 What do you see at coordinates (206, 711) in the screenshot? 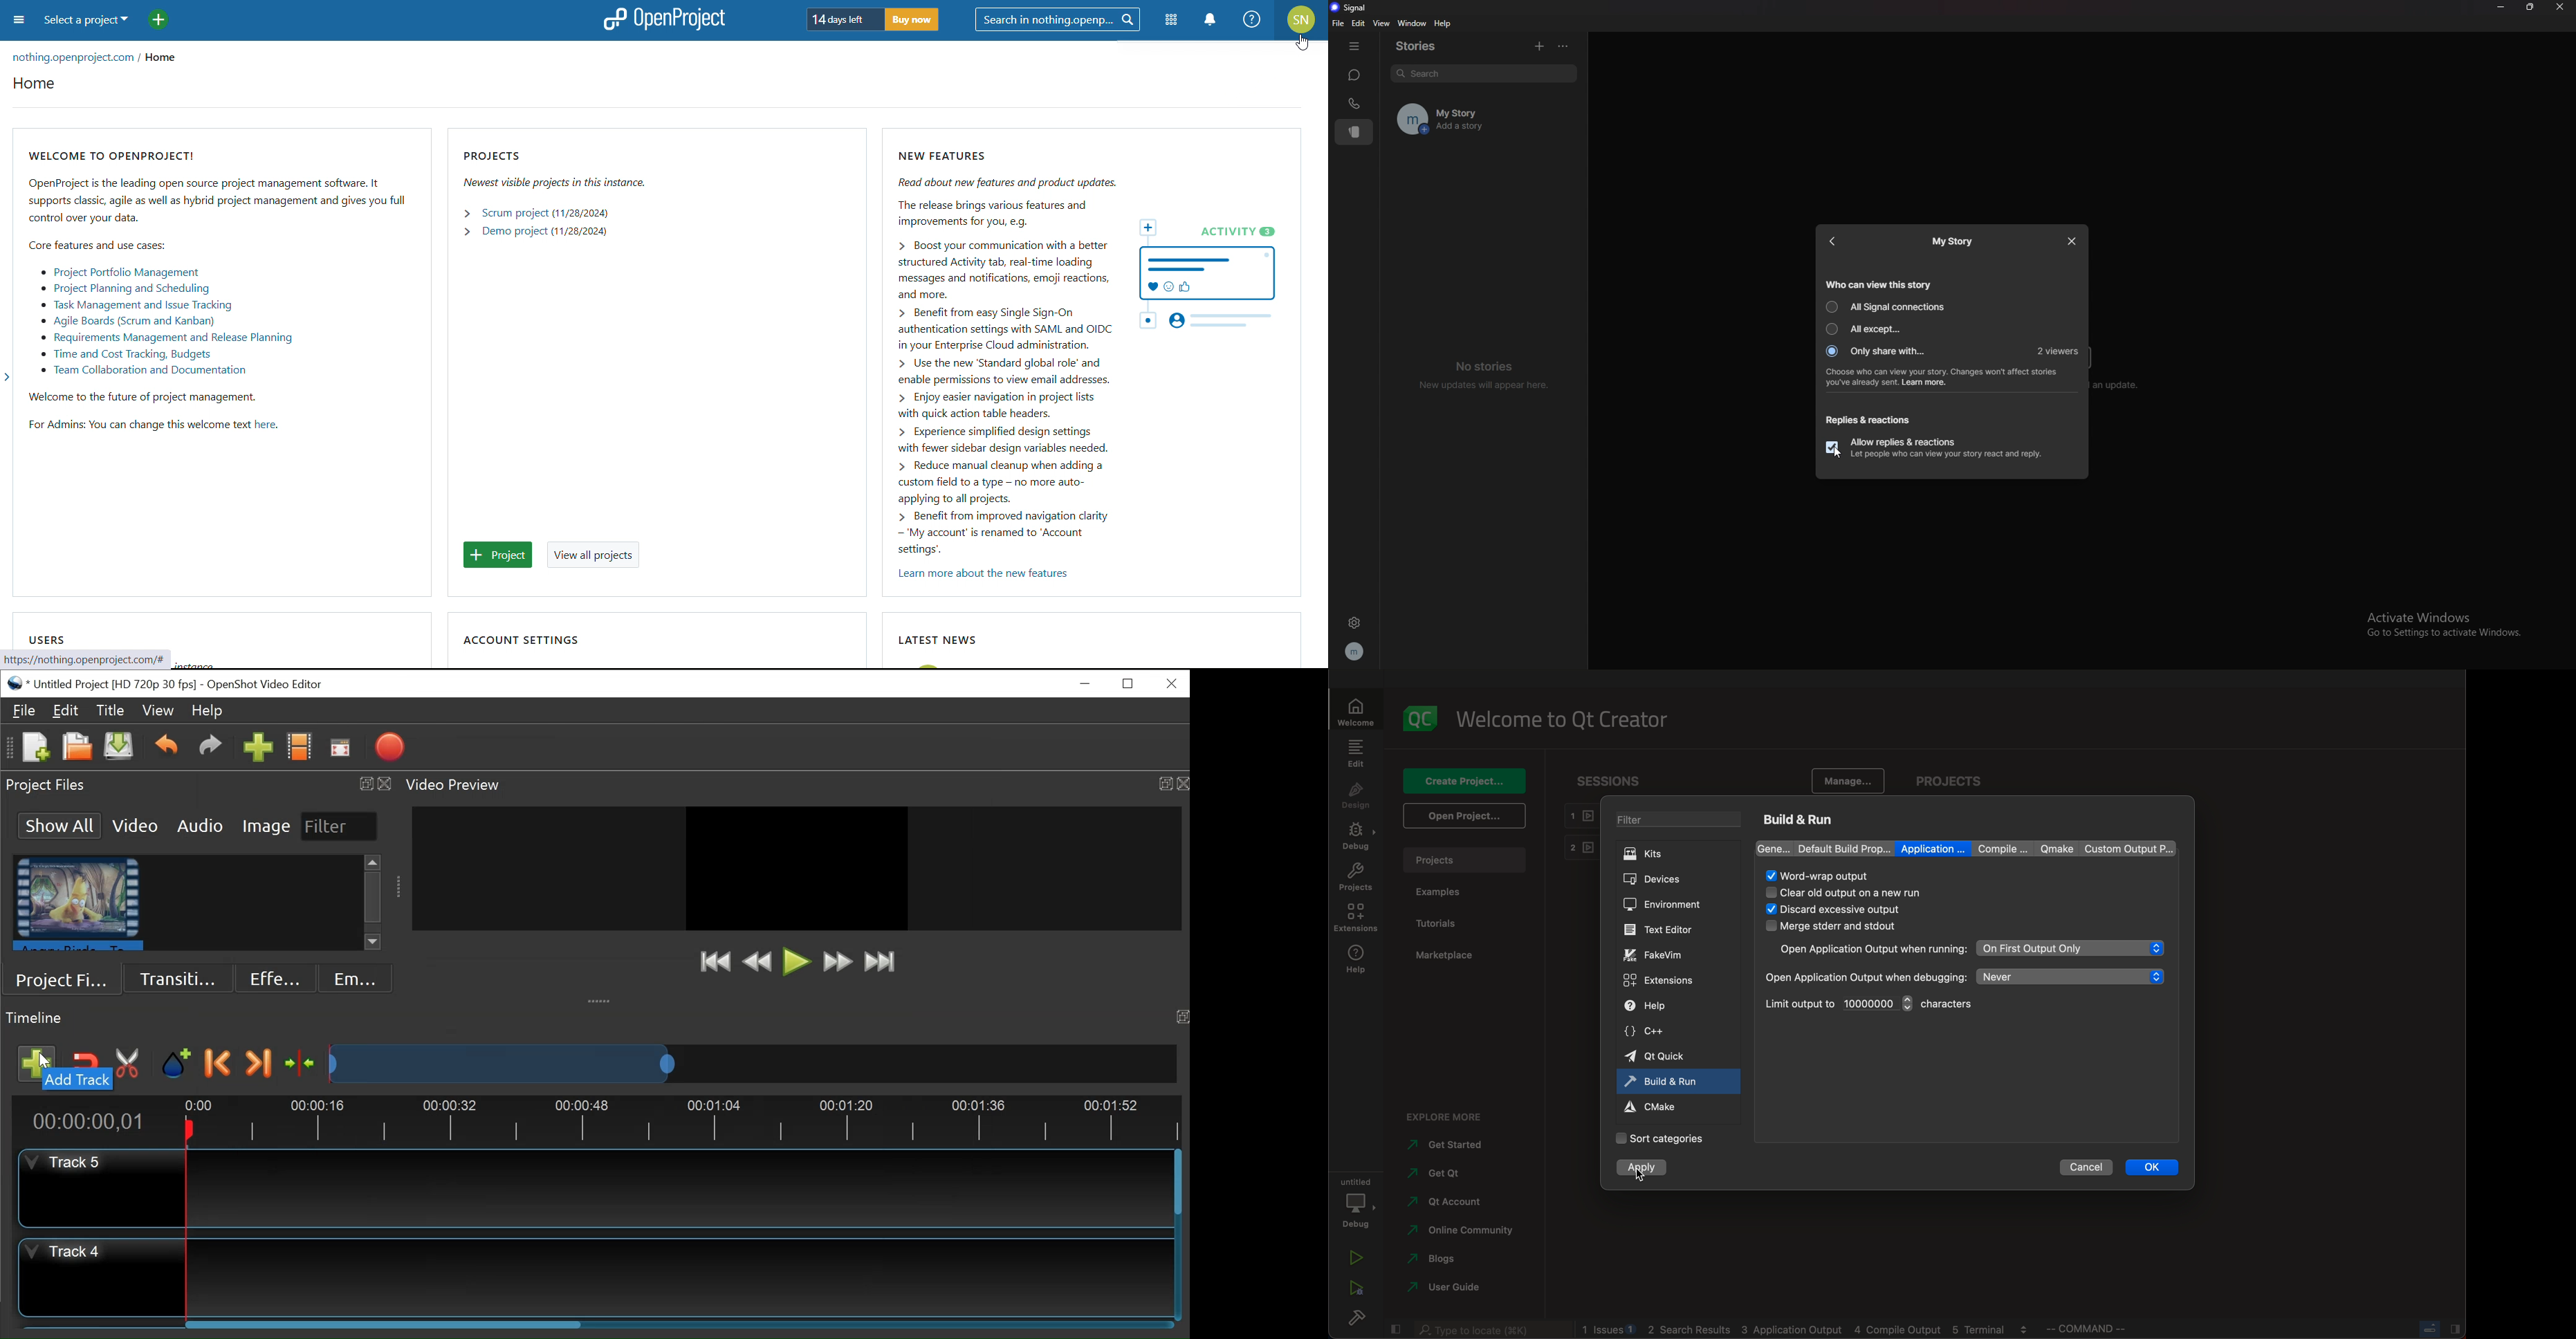
I see `Help` at bounding box center [206, 711].